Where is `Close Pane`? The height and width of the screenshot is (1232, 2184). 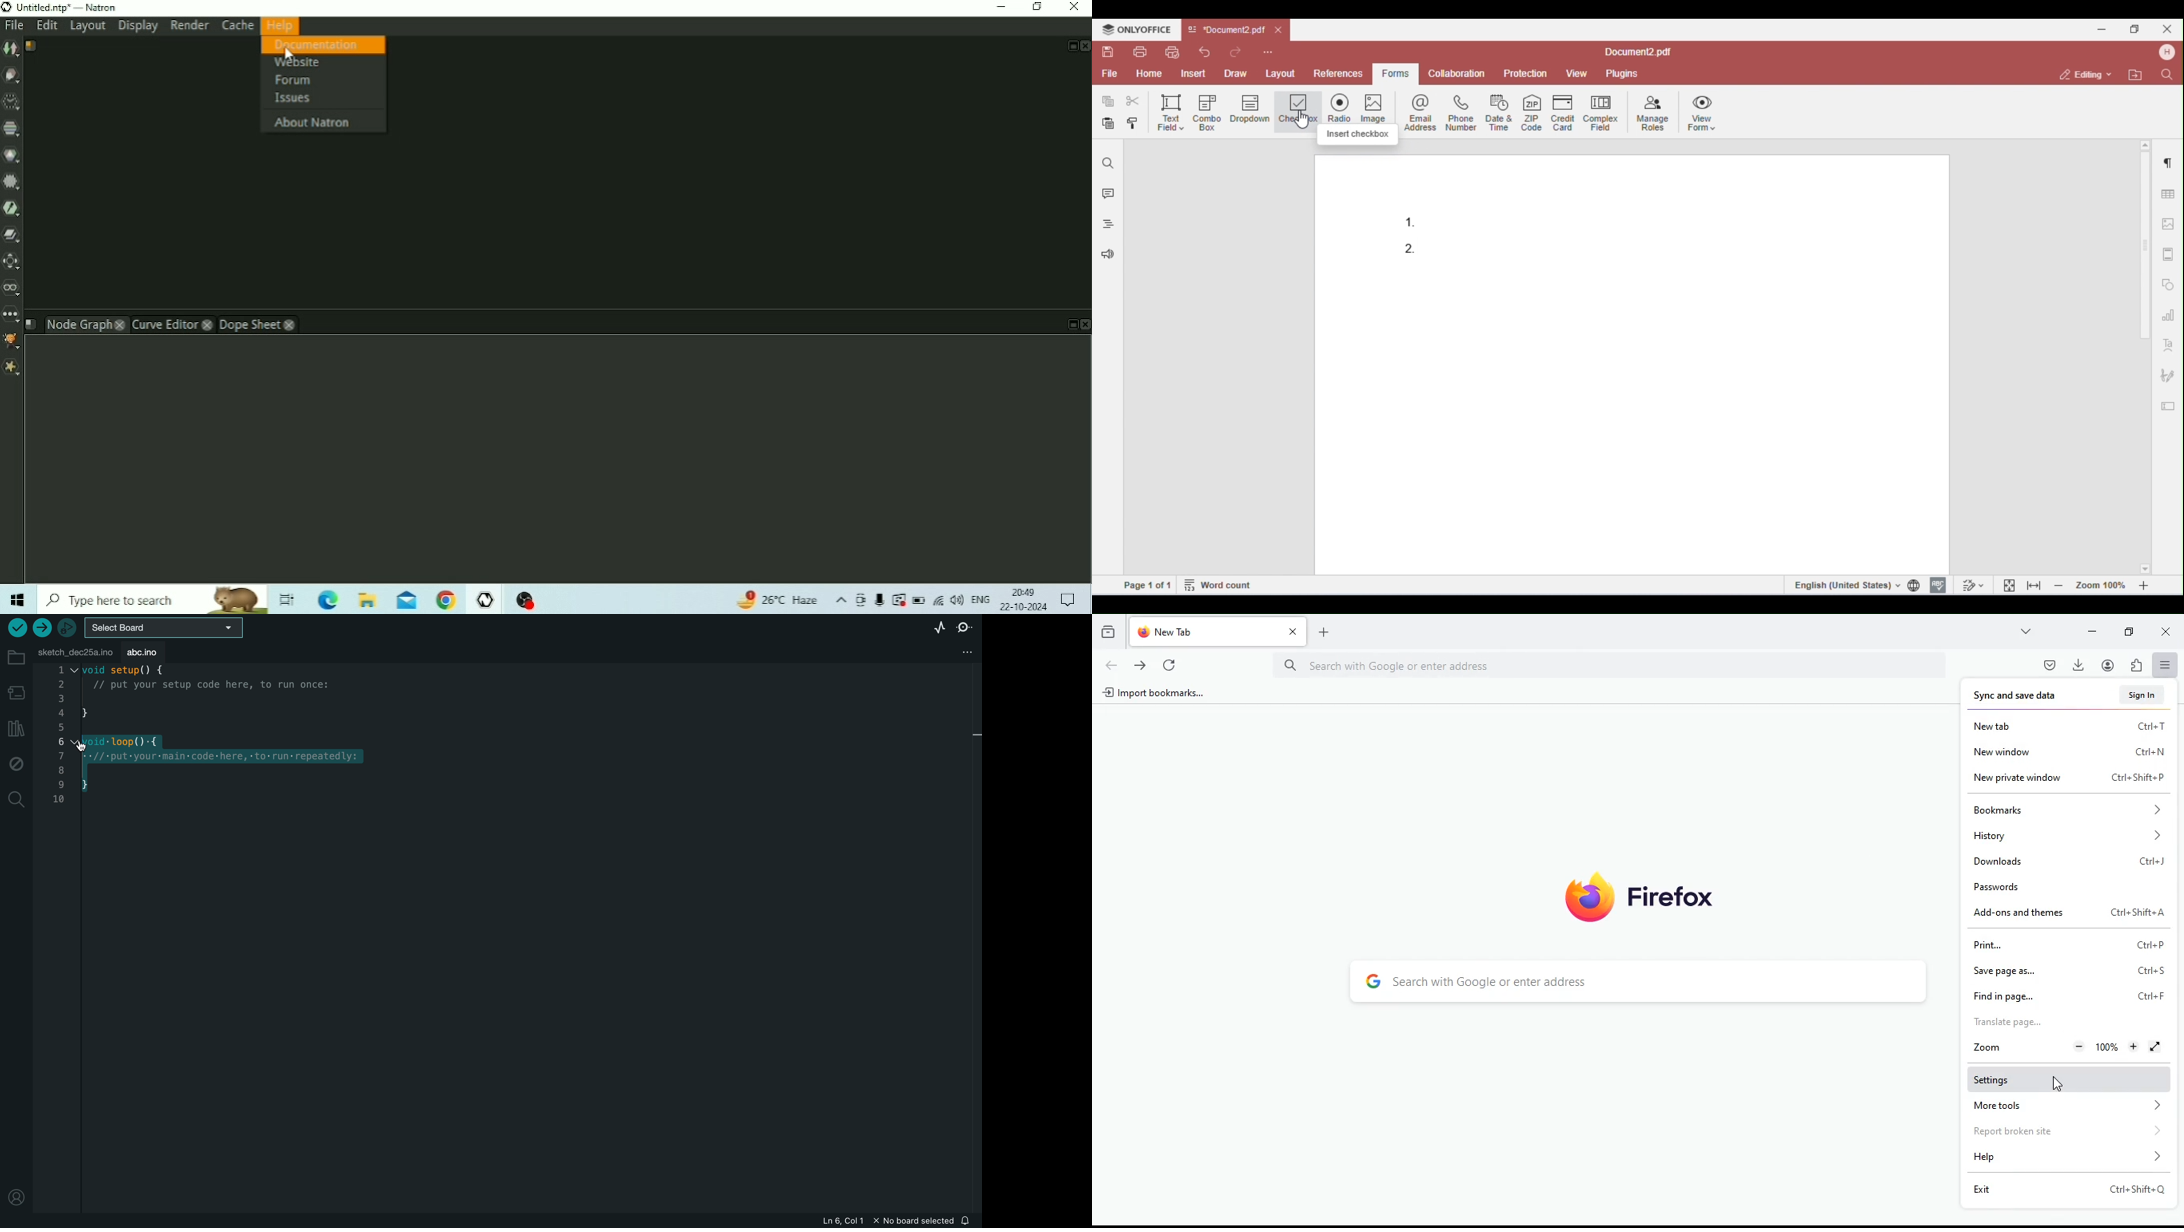
Close Pane is located at coordinates (1085, 324).